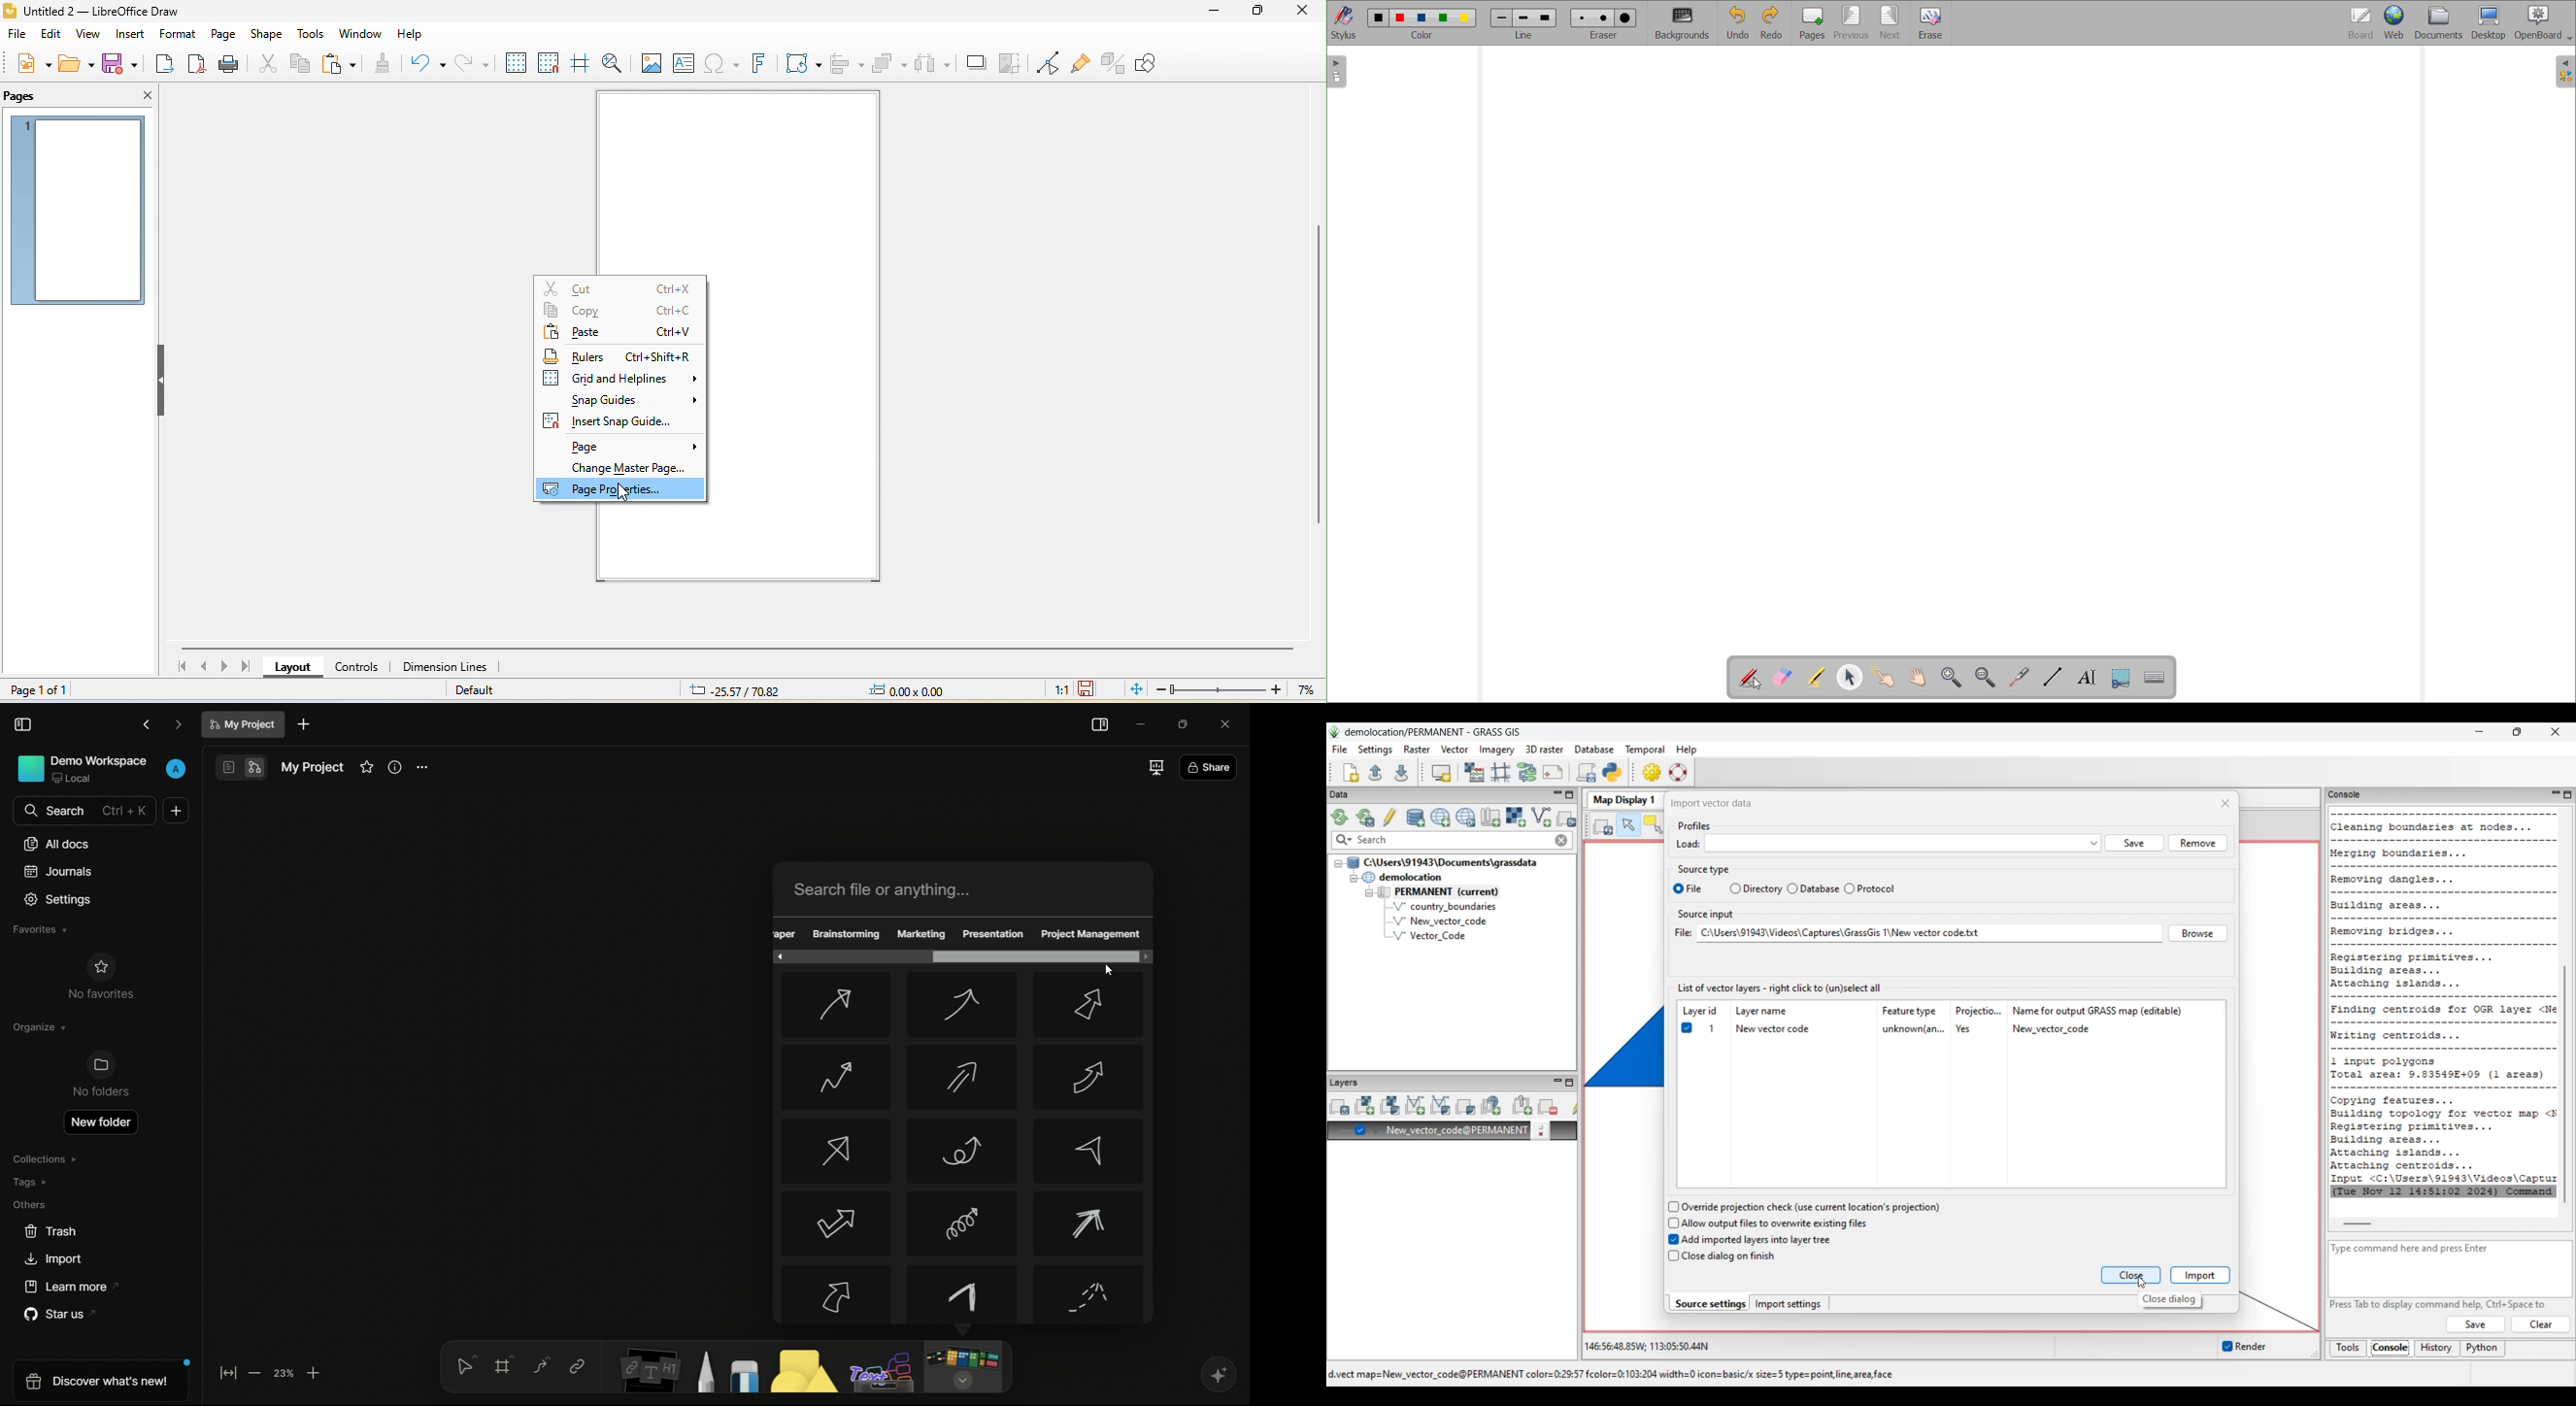 Image resolution: width=2576 pixels, height=1428 pixels. I want to click on discover what's new, so click(104, 1380).